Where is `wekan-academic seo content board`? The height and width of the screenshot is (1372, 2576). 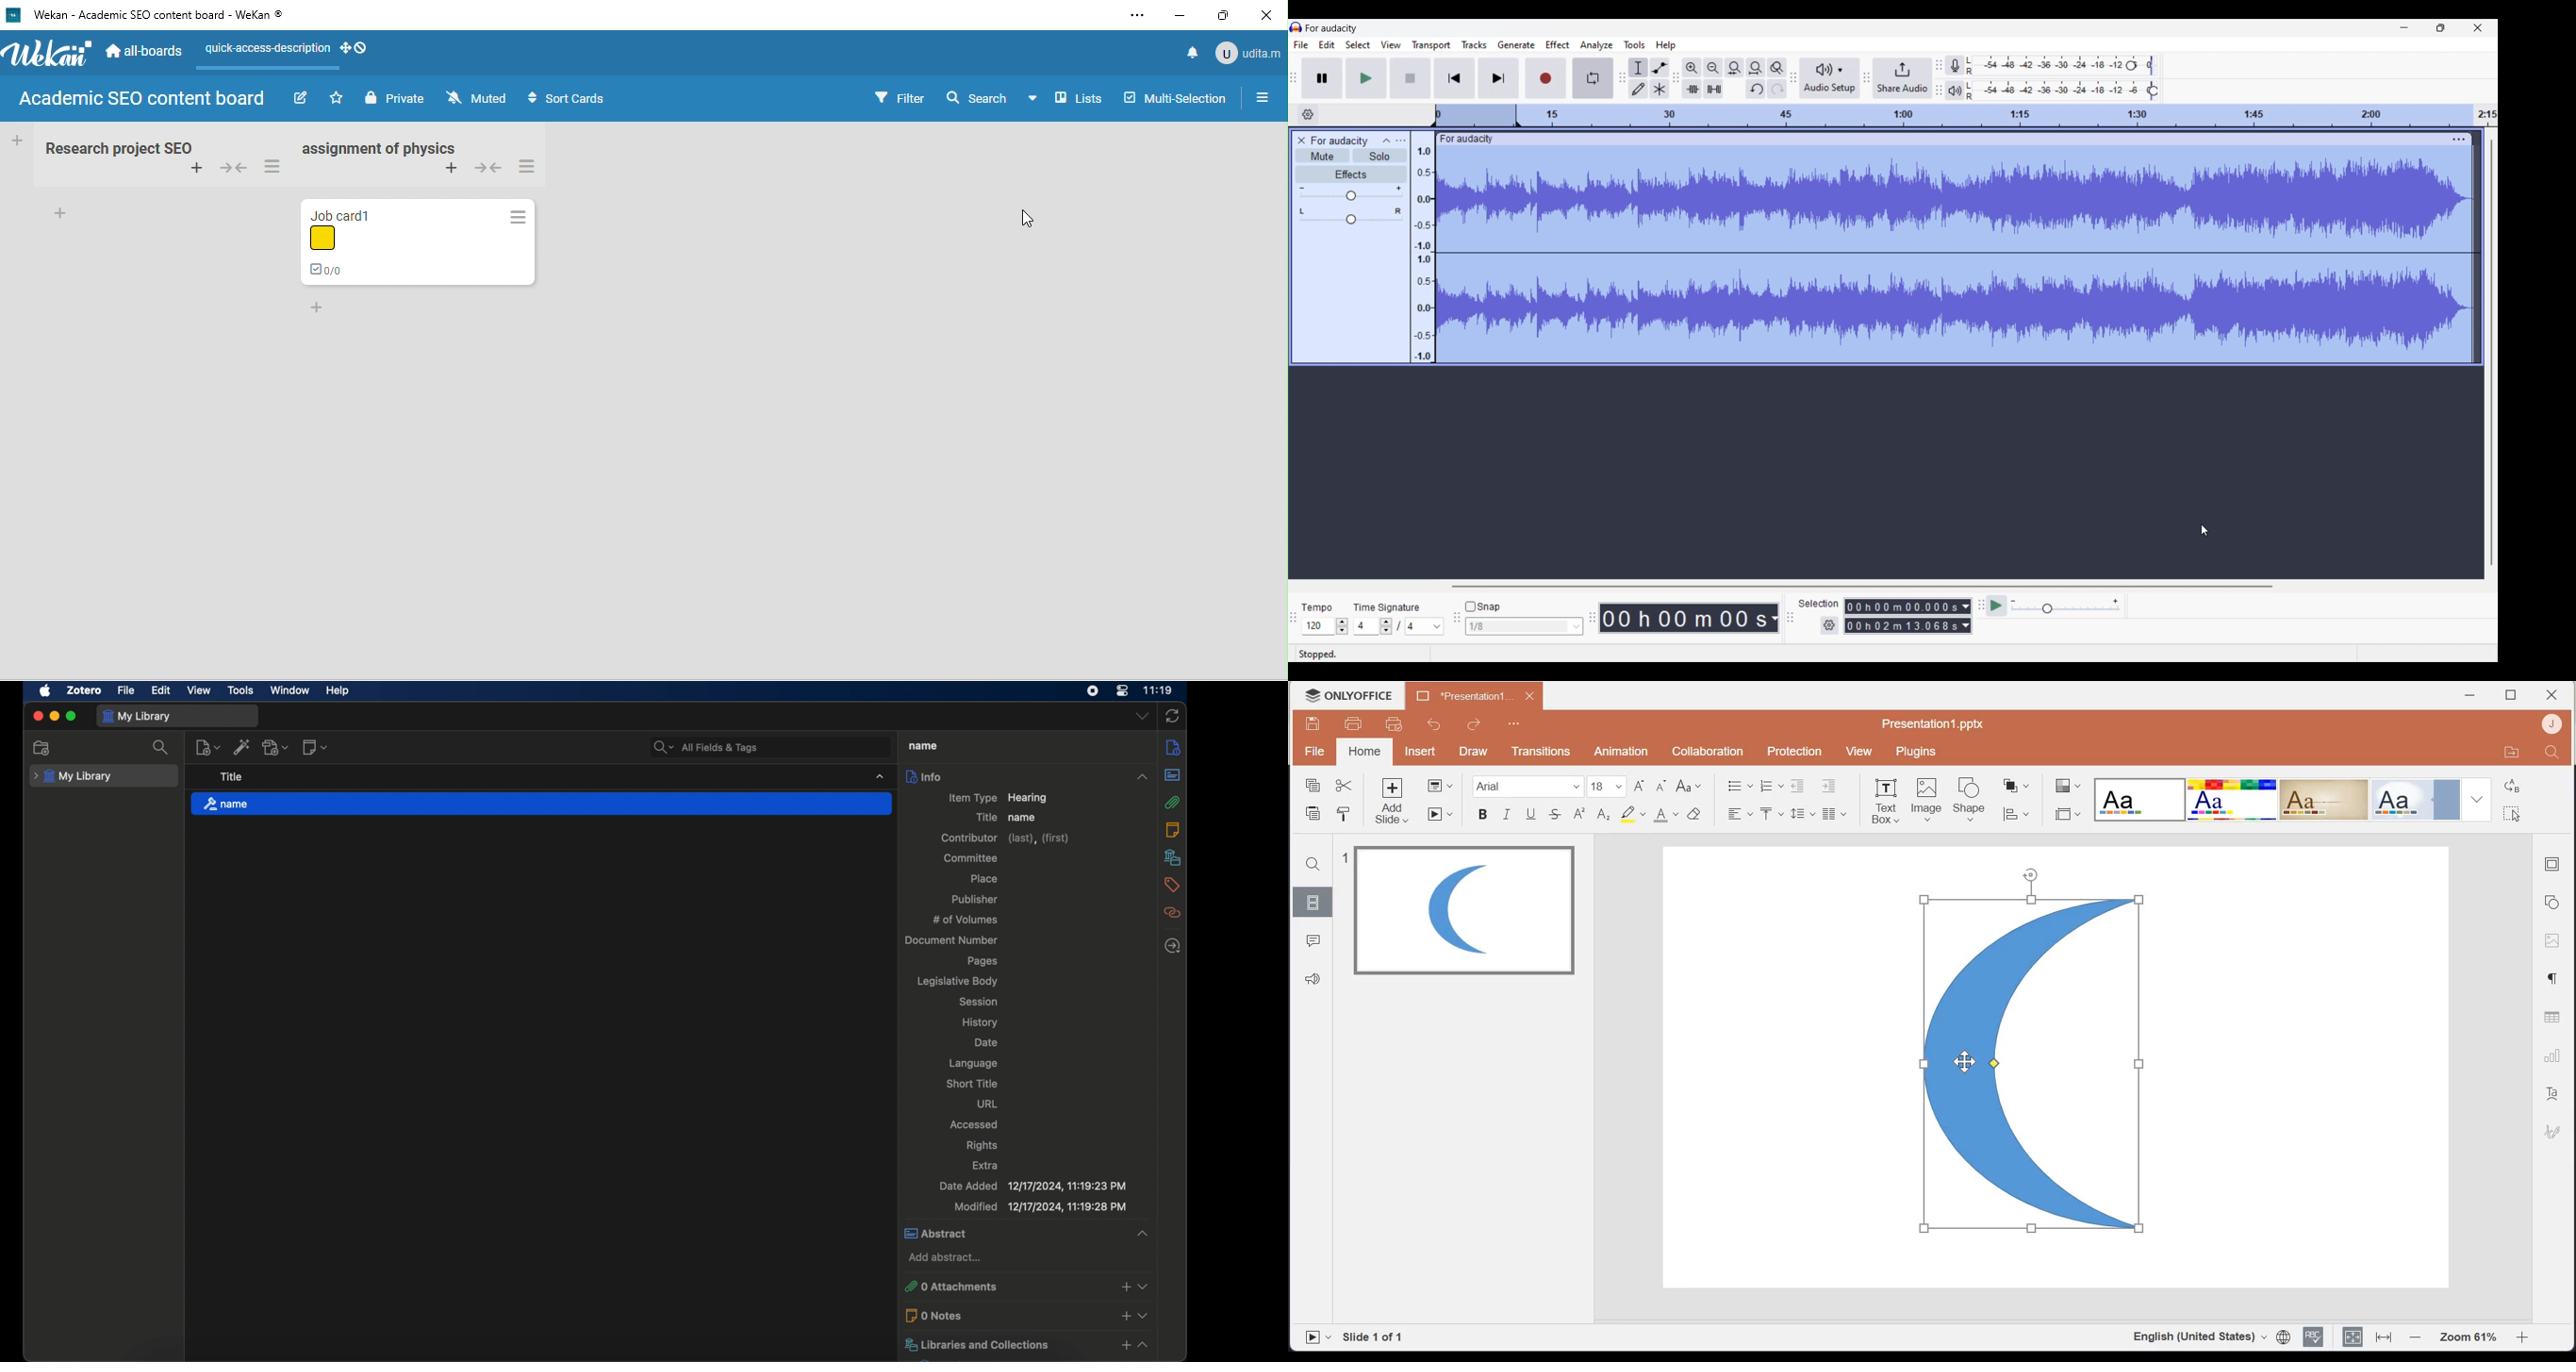 wekan-academic seo content board is located at coordinates (151, 16).